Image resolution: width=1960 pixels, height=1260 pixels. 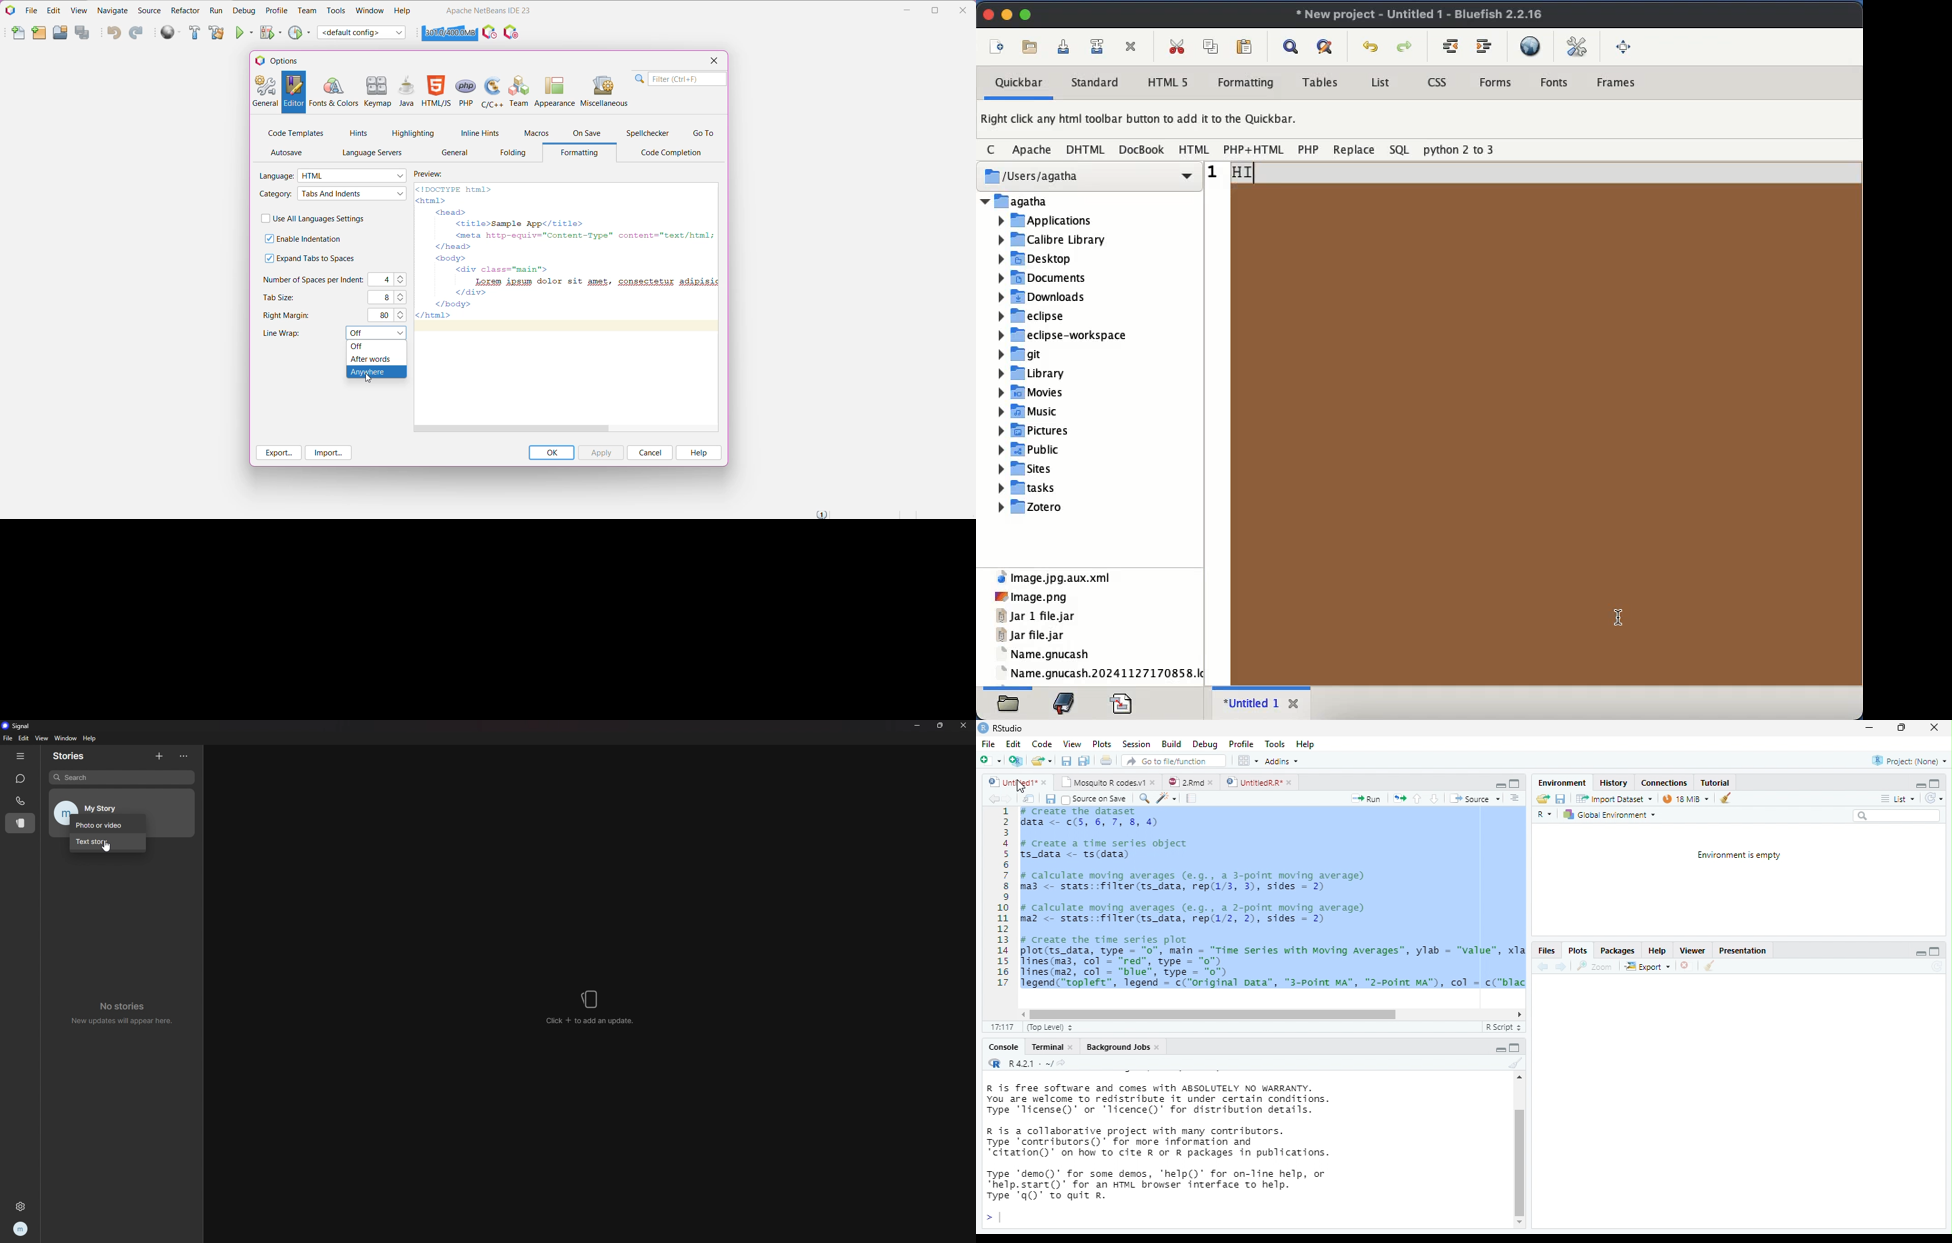 I want to click on clear, so click(x=1726, y=797).